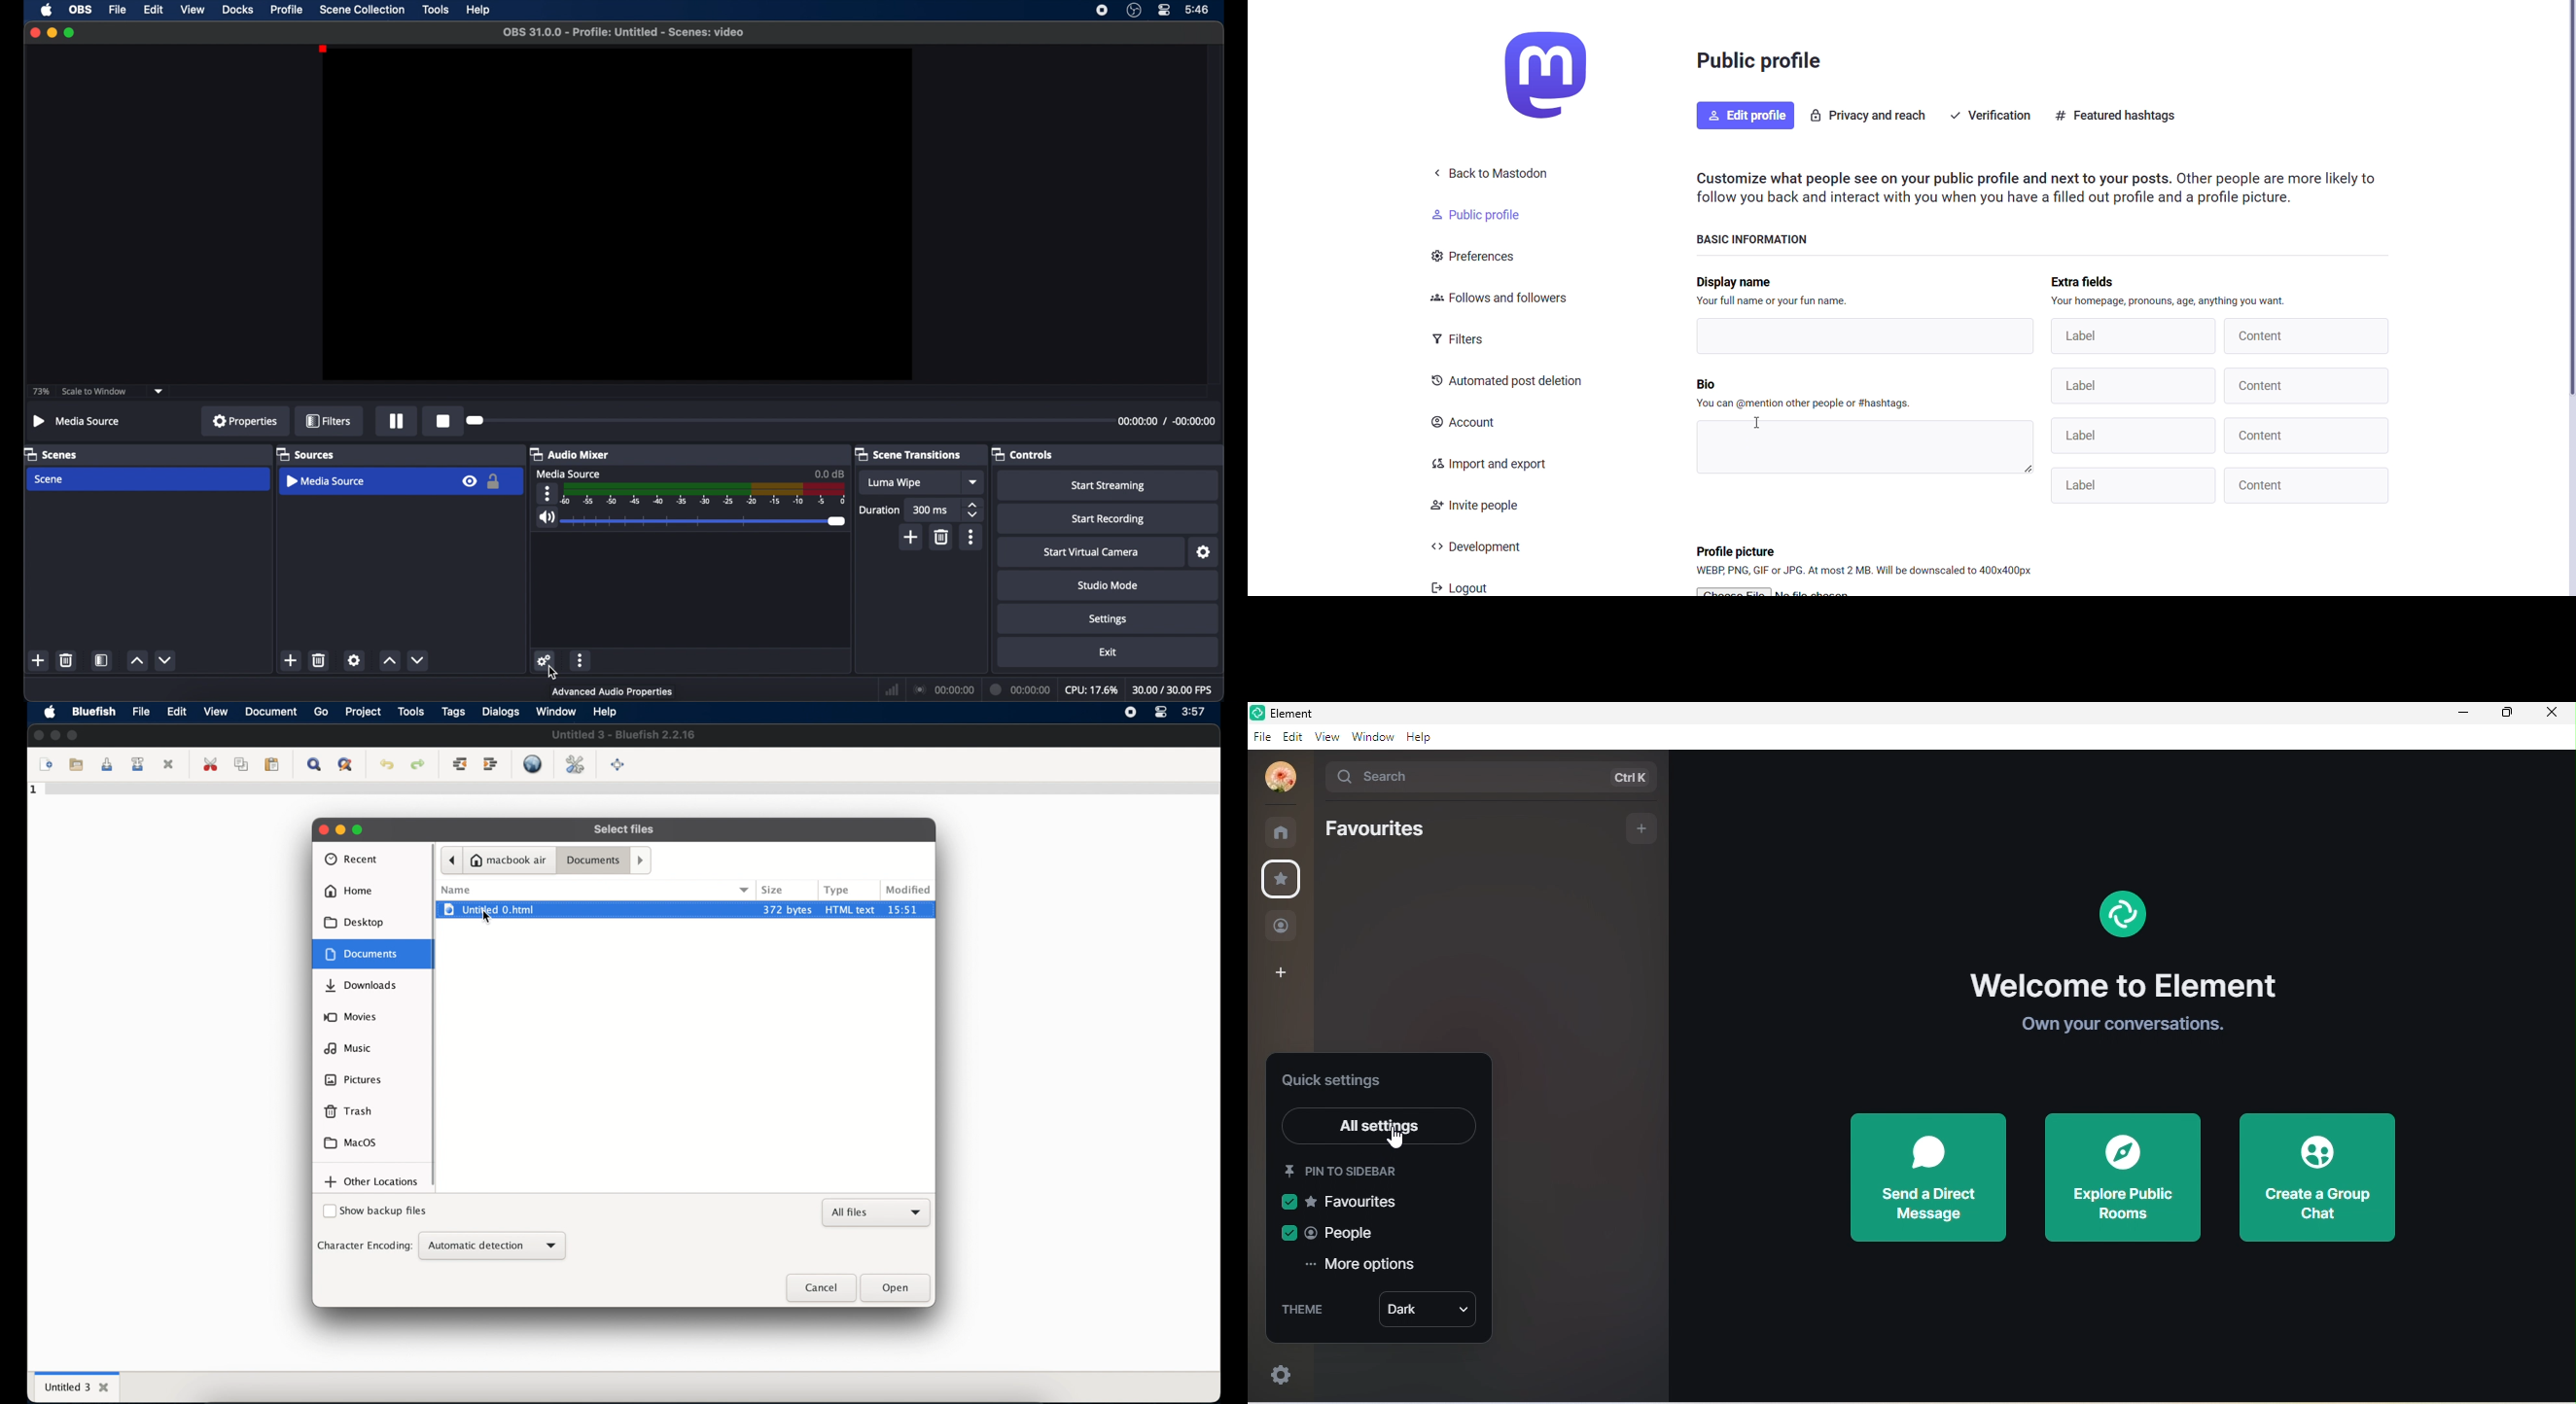 This screenshot has height=1428, width=2576. Describe the element at coordinates (73, 734) in the screenshot. I see `maximize` at that location.